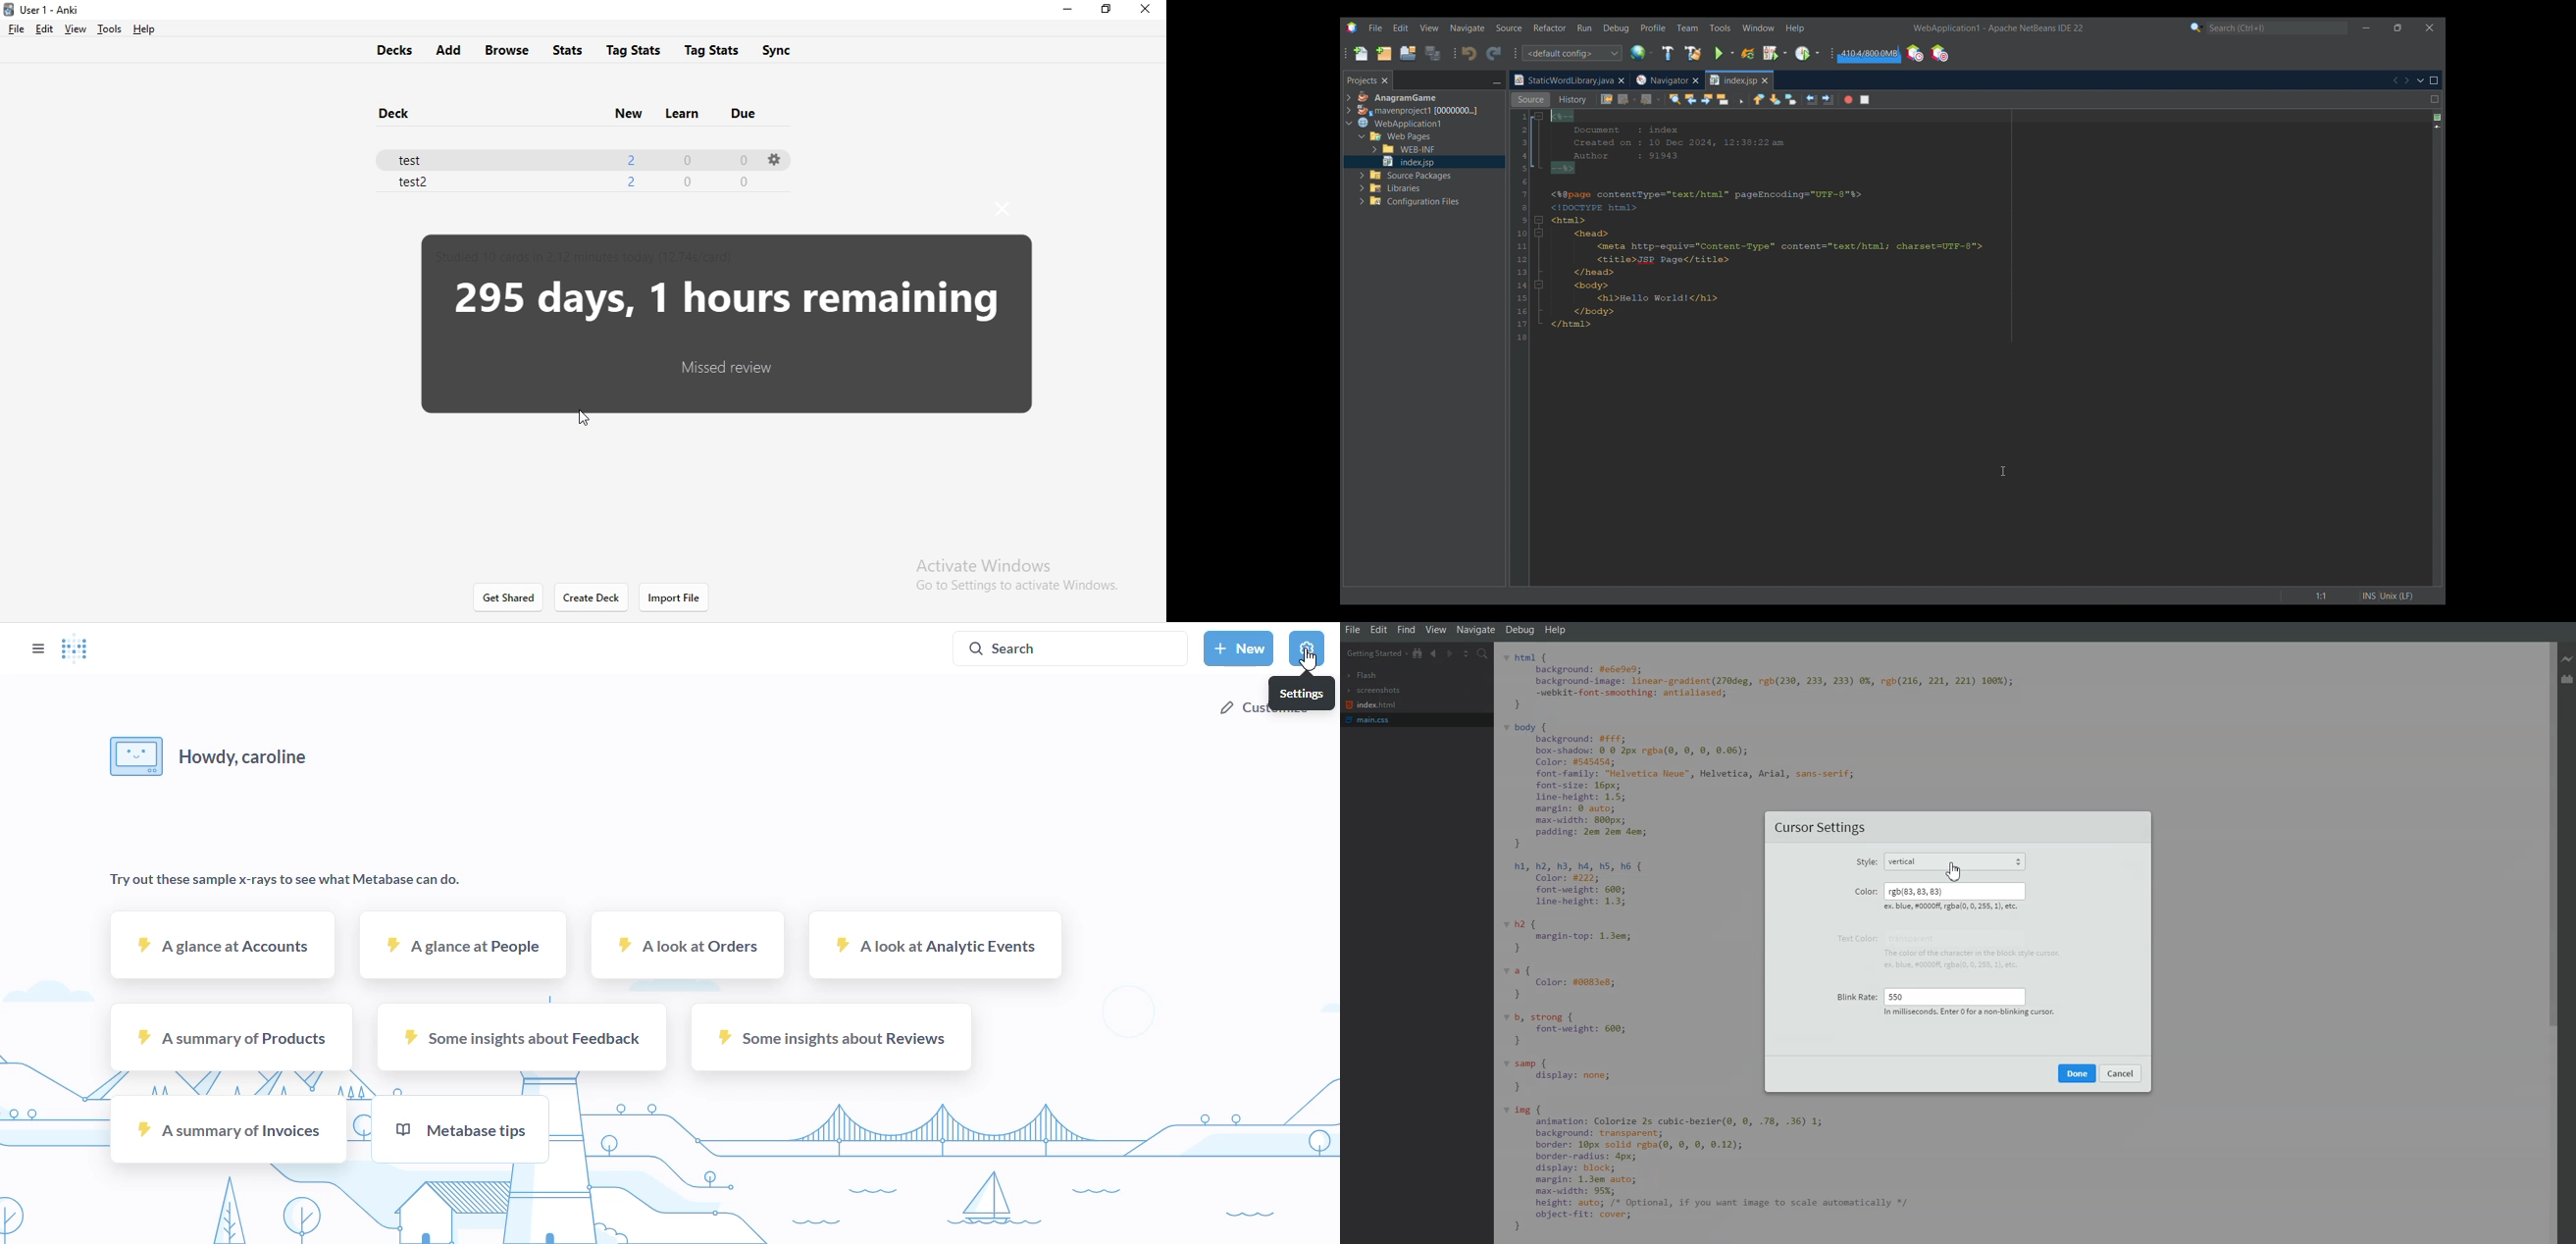 The height and width of the screenshot is (1260, 2576). Describe the element at coordinates (1149, 9) in the screenshot. I see `close` at that location.